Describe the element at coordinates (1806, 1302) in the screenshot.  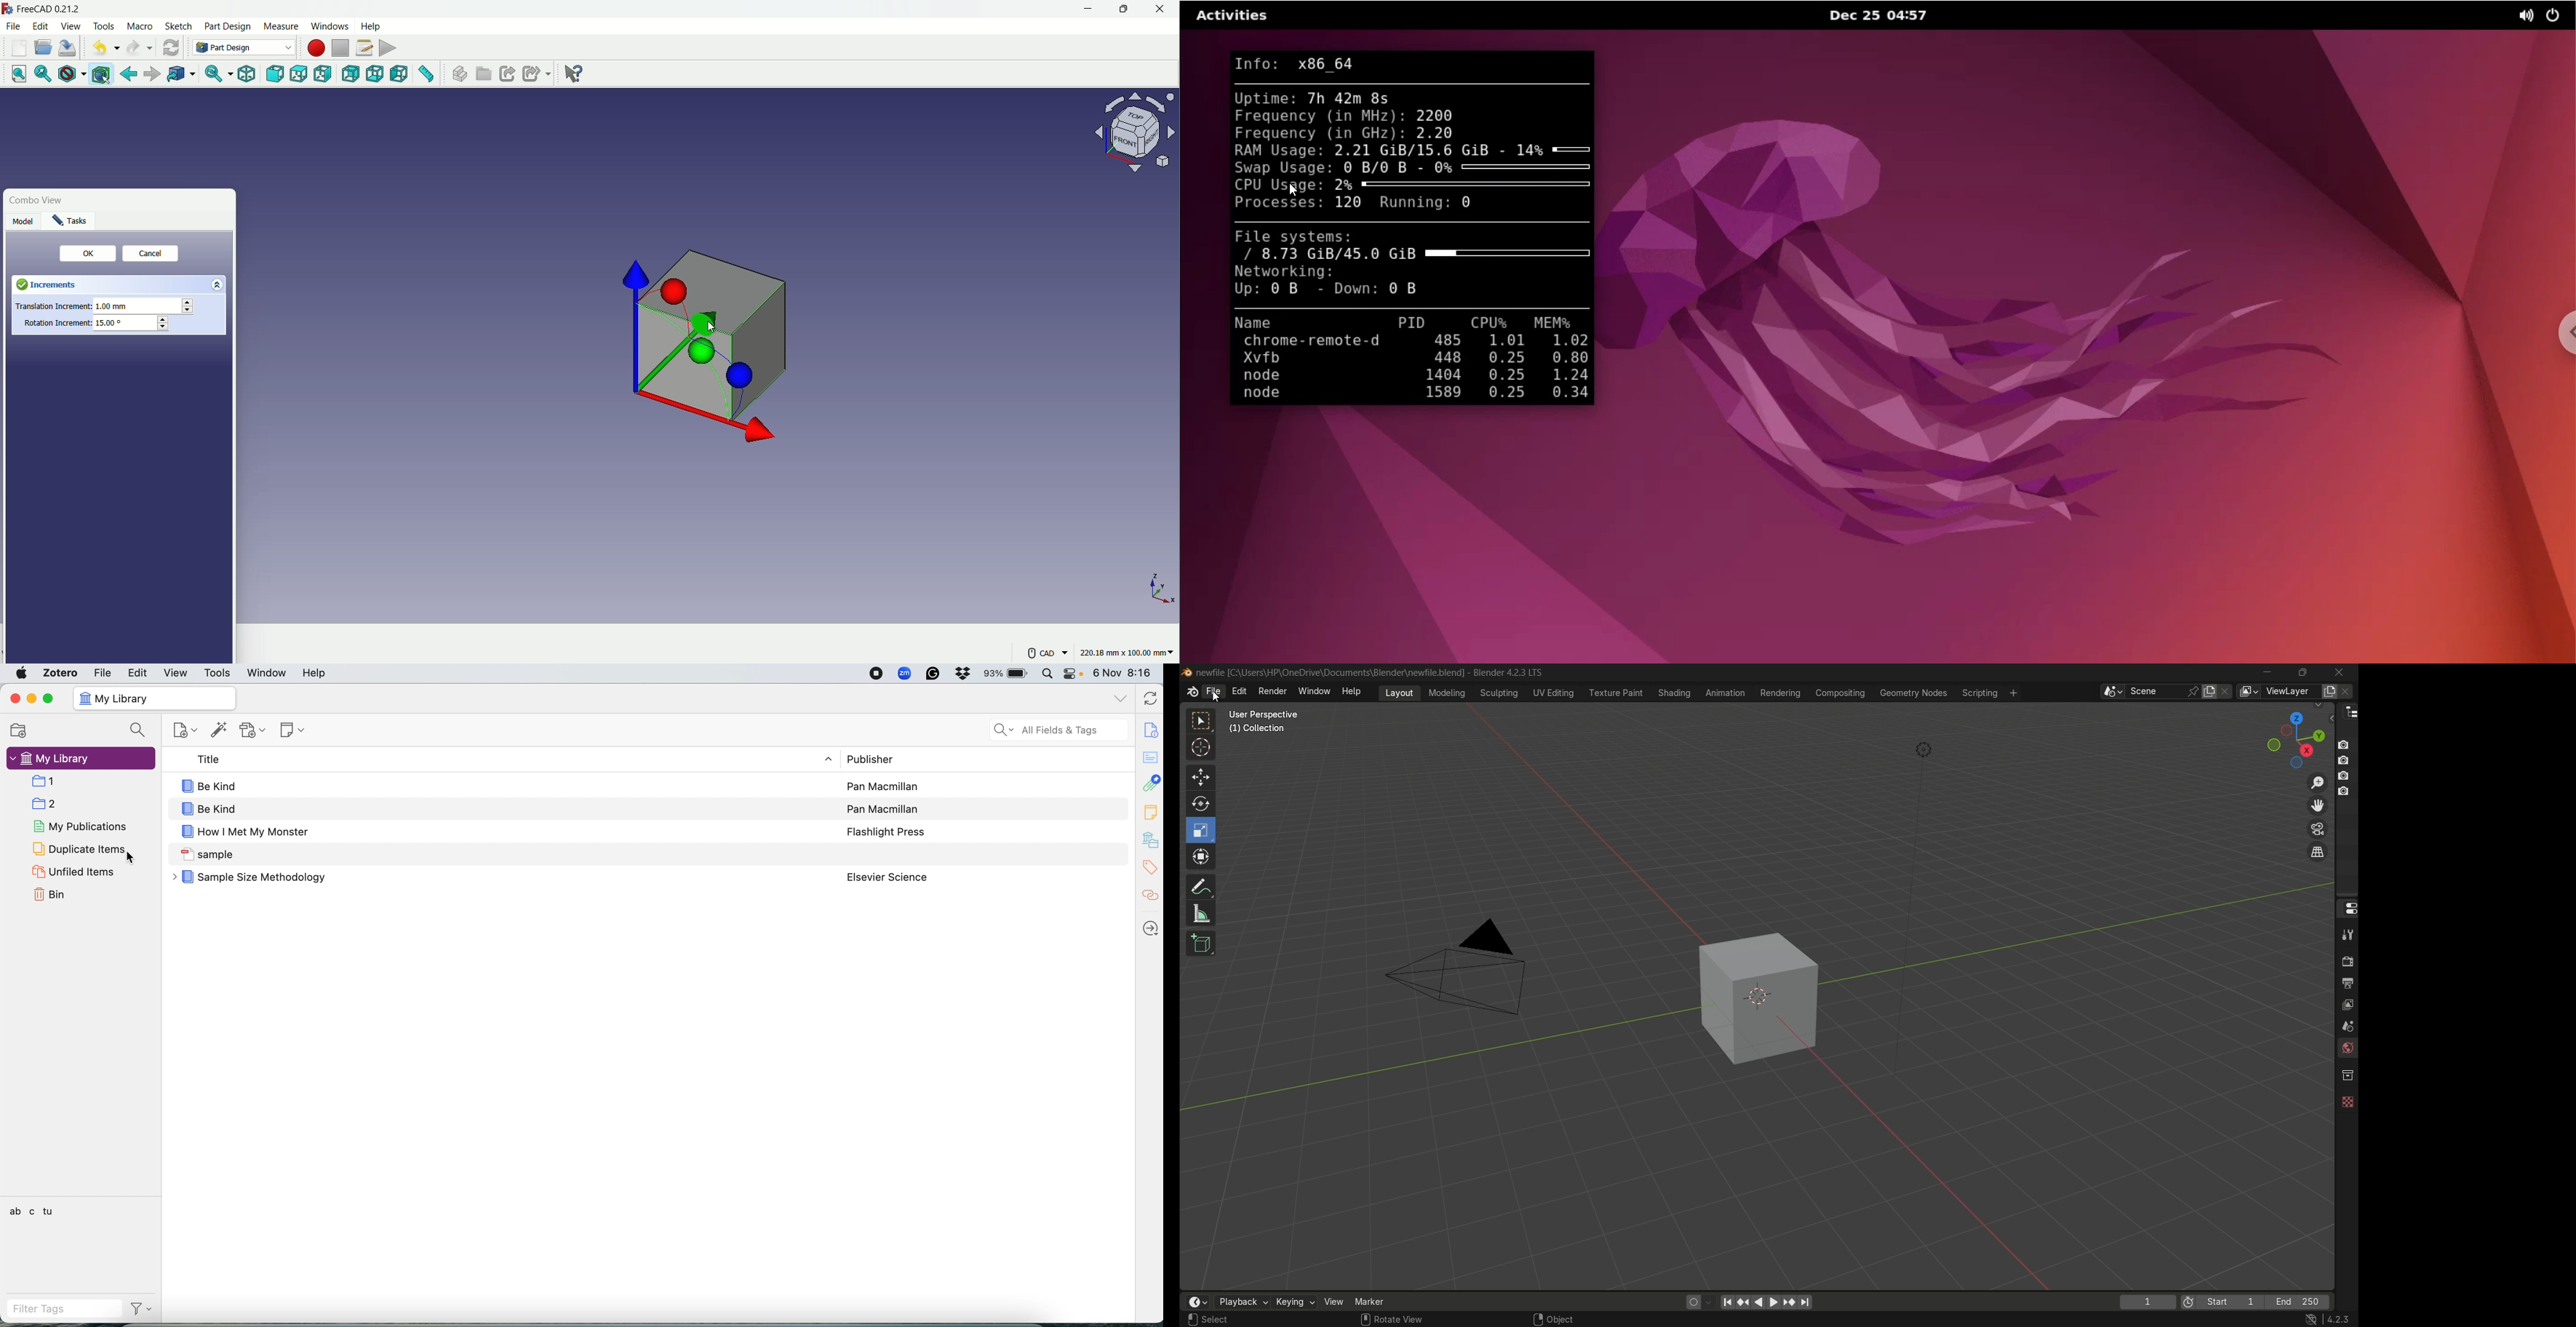
I see `jump to endpoint` at that location.